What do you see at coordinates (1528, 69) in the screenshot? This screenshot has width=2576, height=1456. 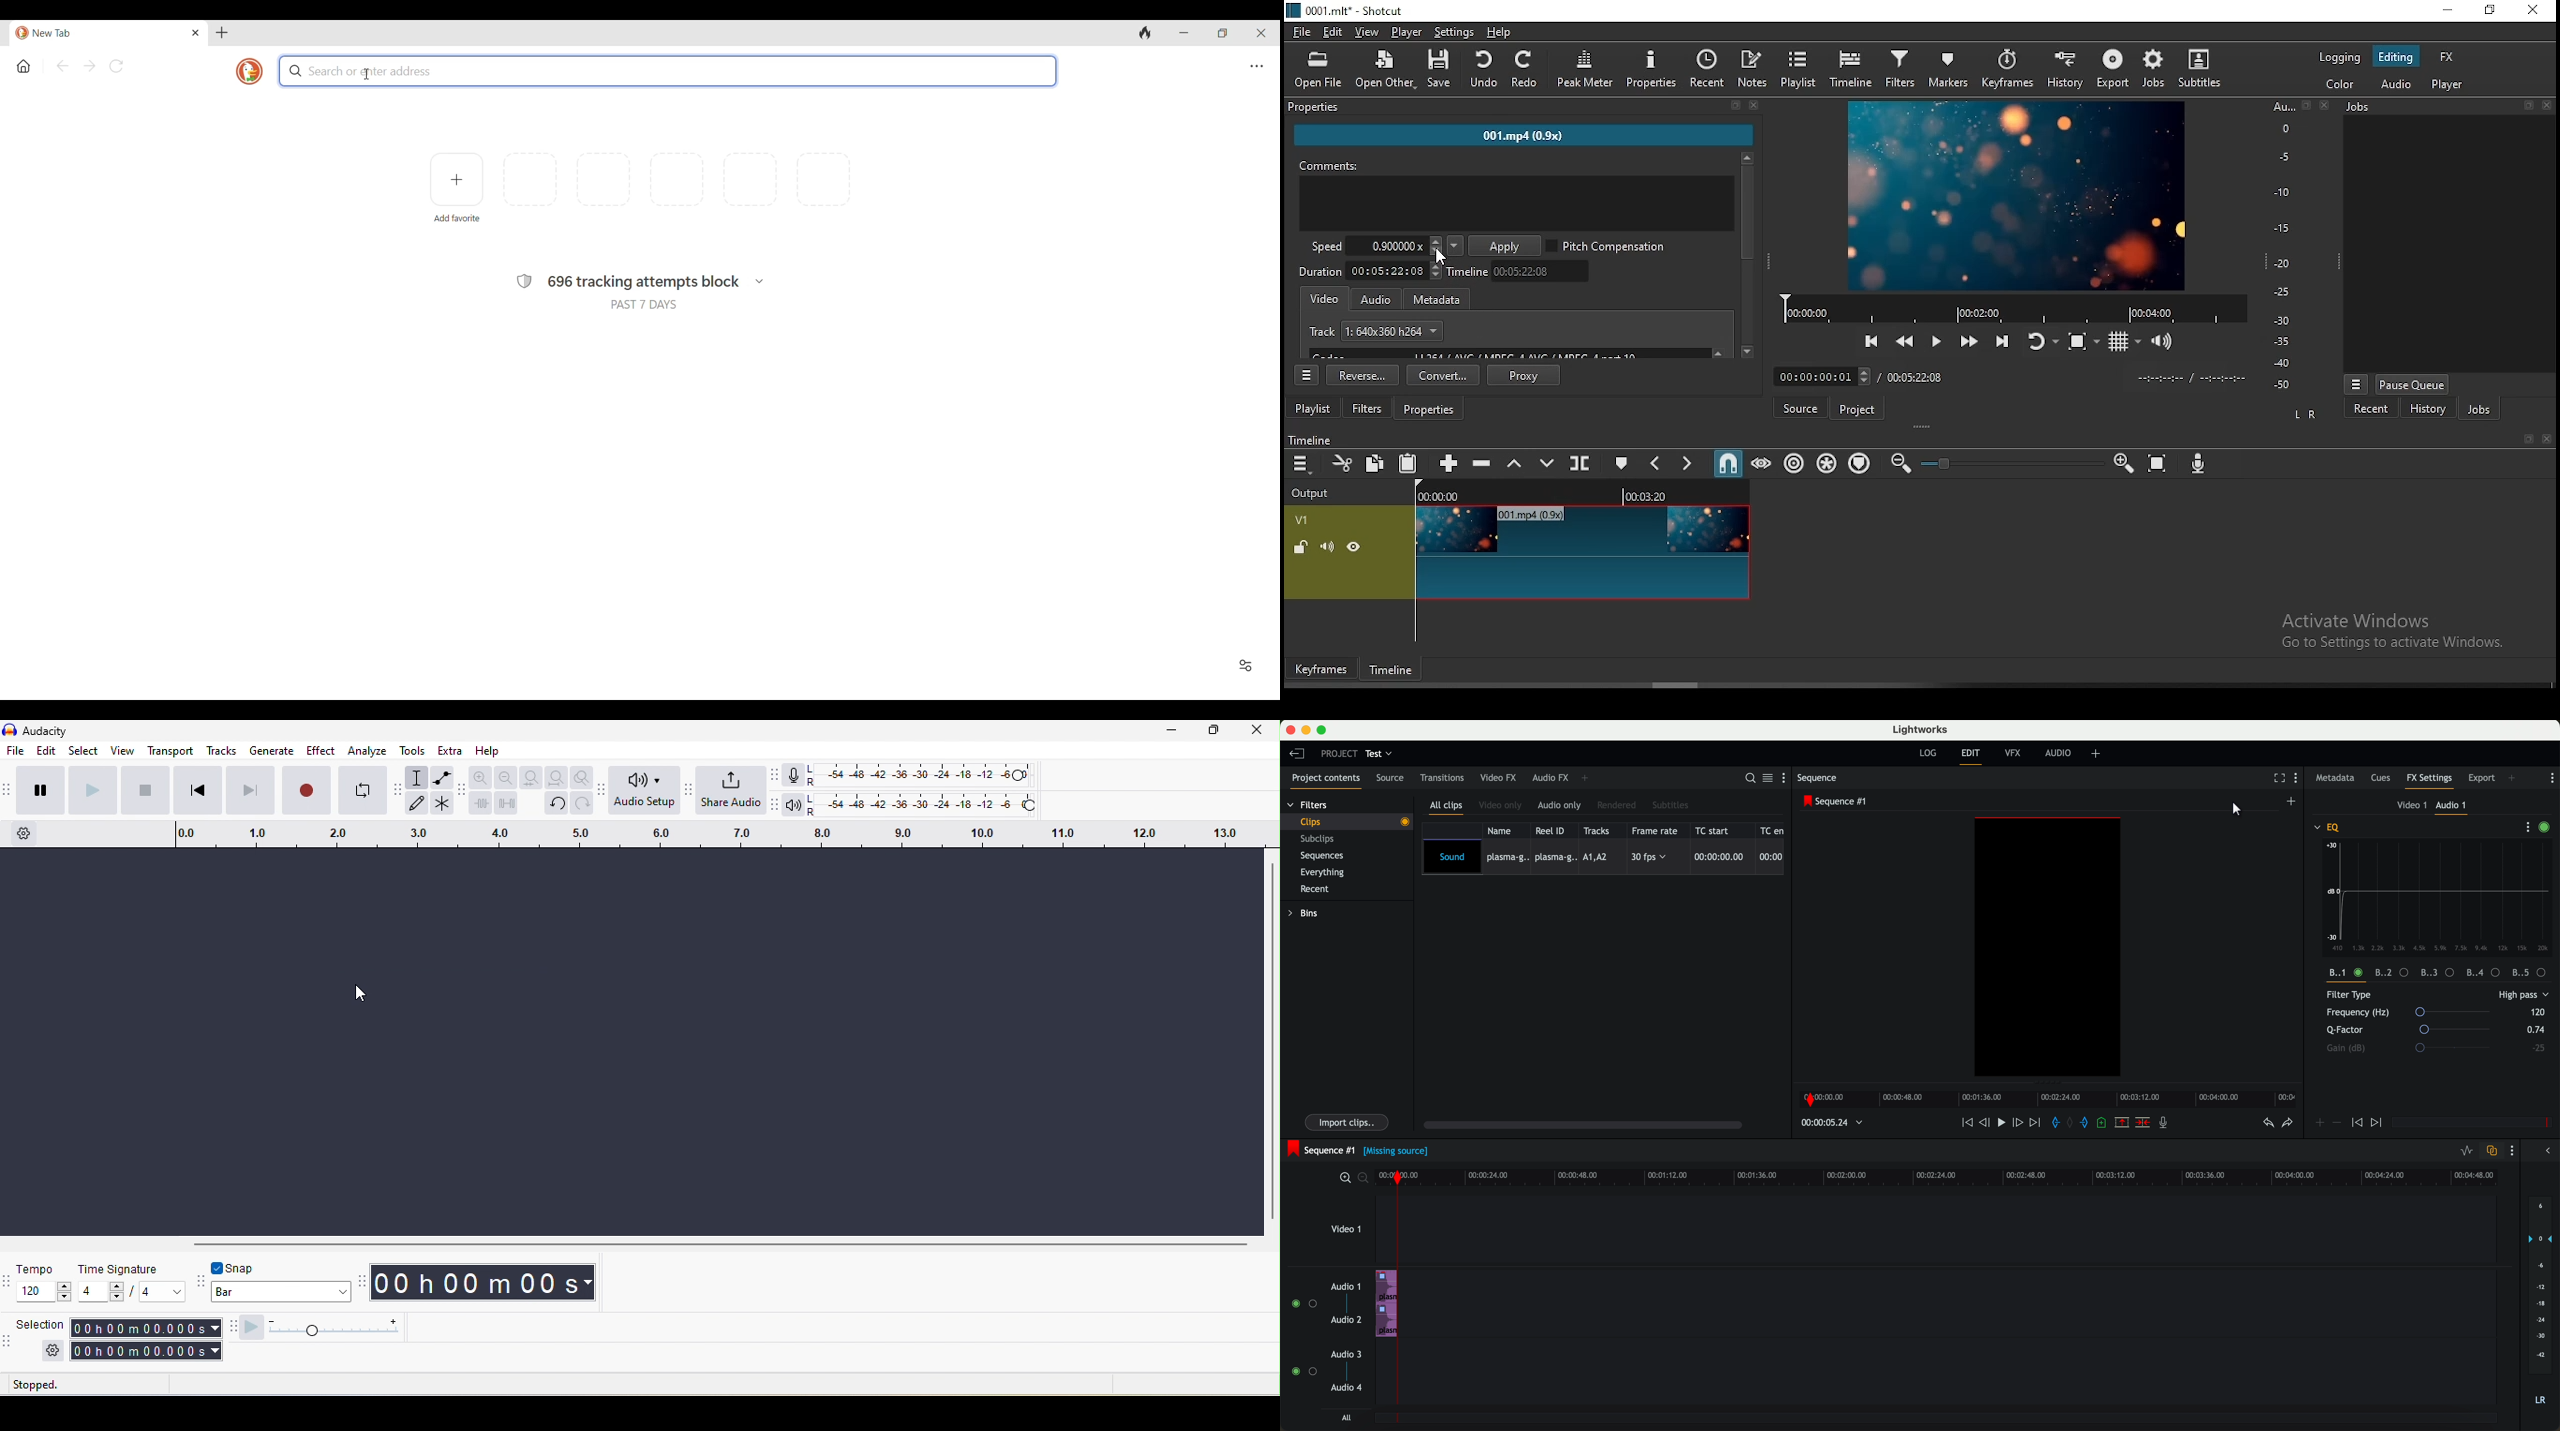 I see `redo` at bounding box center [1528, 69].